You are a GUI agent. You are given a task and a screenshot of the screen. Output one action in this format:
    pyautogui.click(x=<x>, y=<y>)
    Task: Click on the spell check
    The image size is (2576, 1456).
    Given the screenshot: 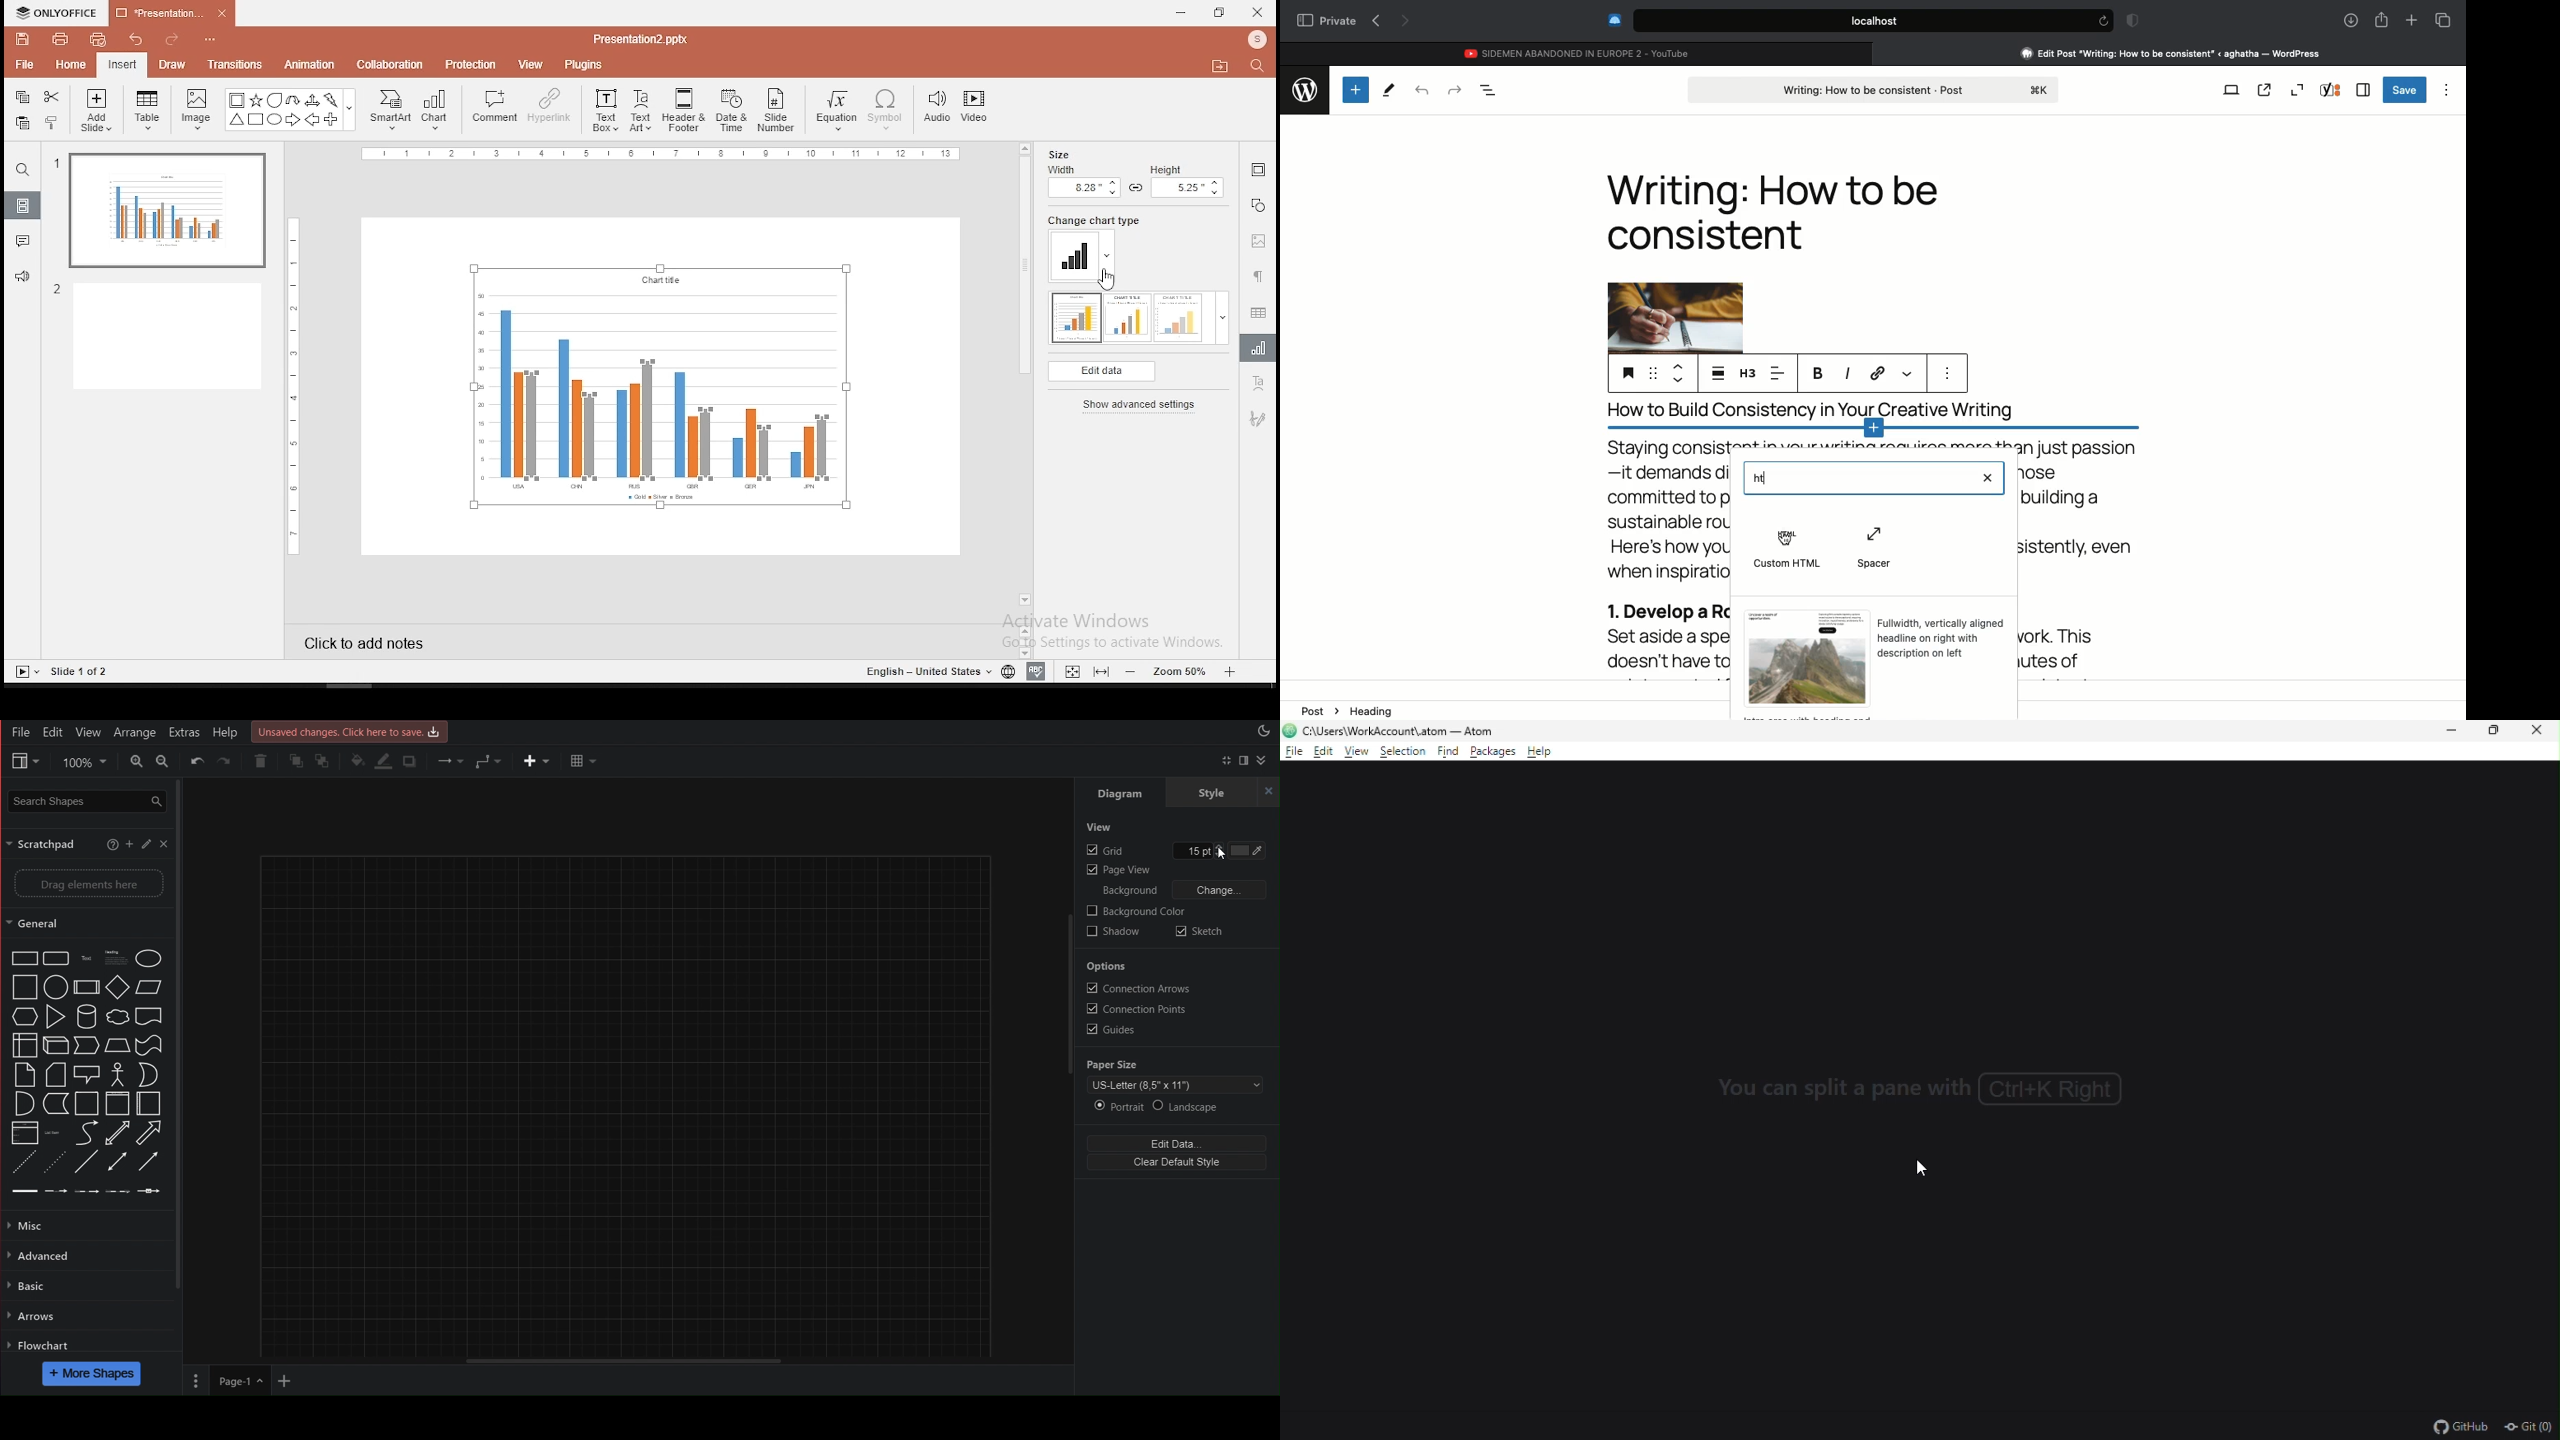 What is the action you would take?
    pyautogui.click(x=1035, y=671)
    